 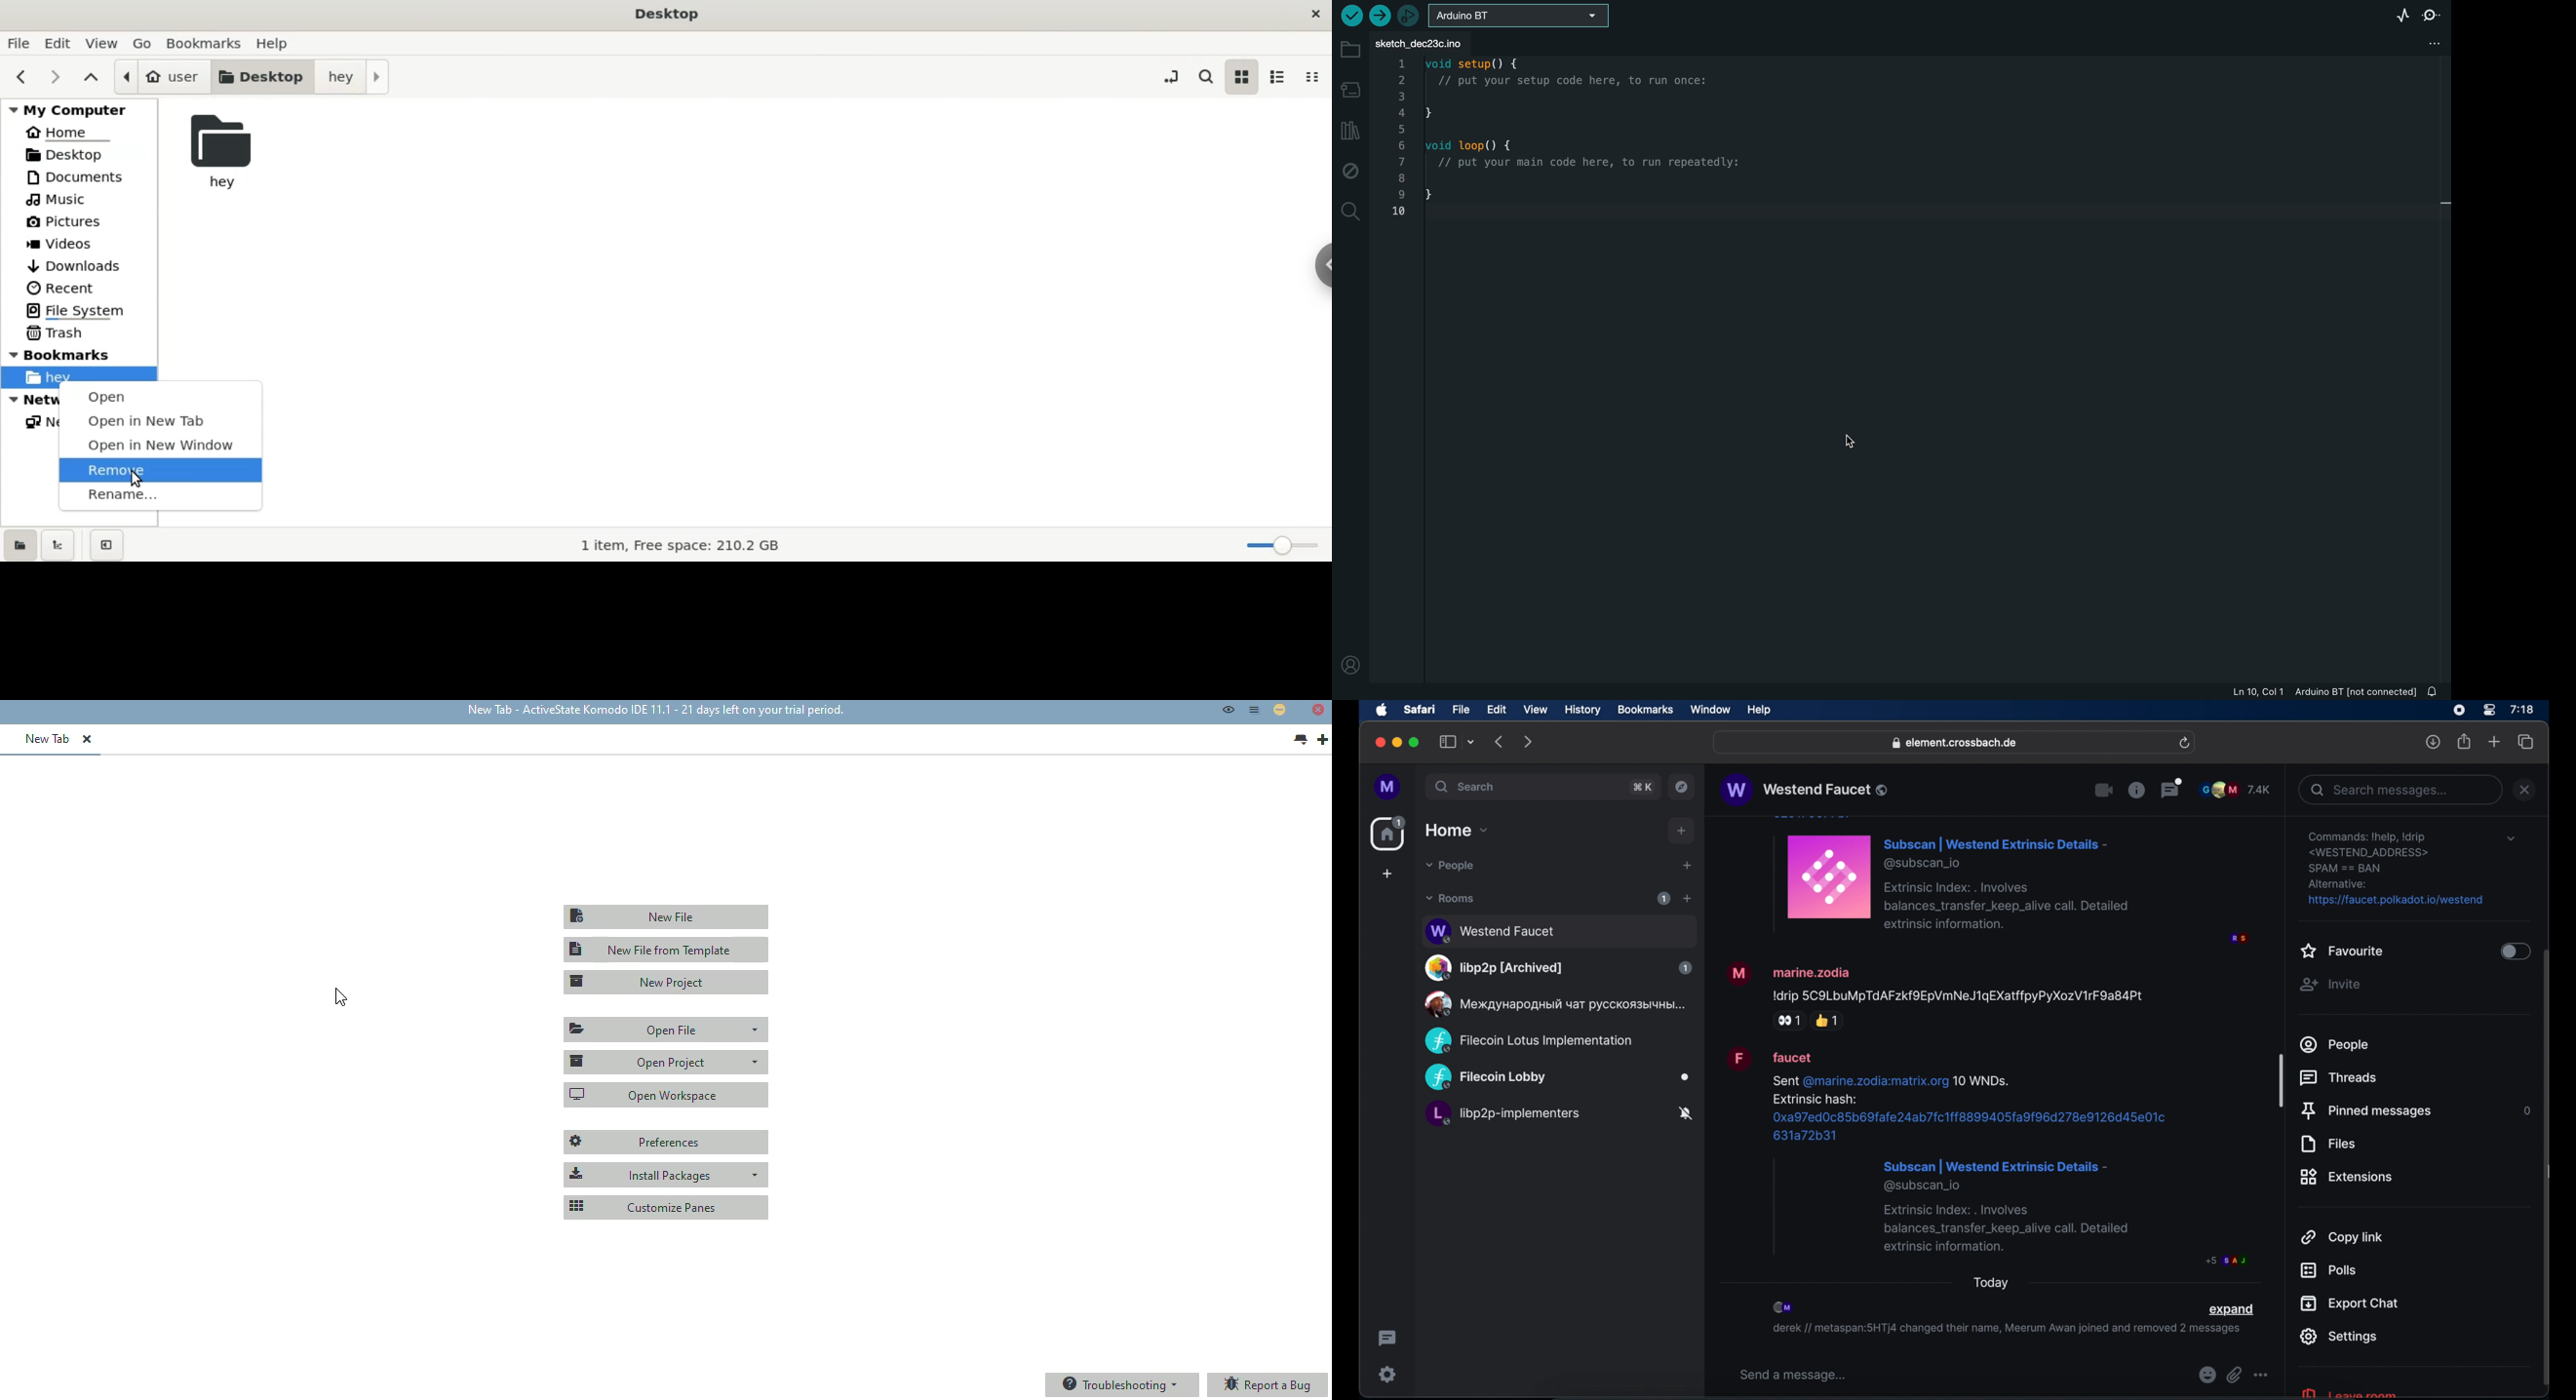 What do you see at coordinates (2328, 1270) in the screenshot?
I see `polls` at bounding box center [2328, 1270].